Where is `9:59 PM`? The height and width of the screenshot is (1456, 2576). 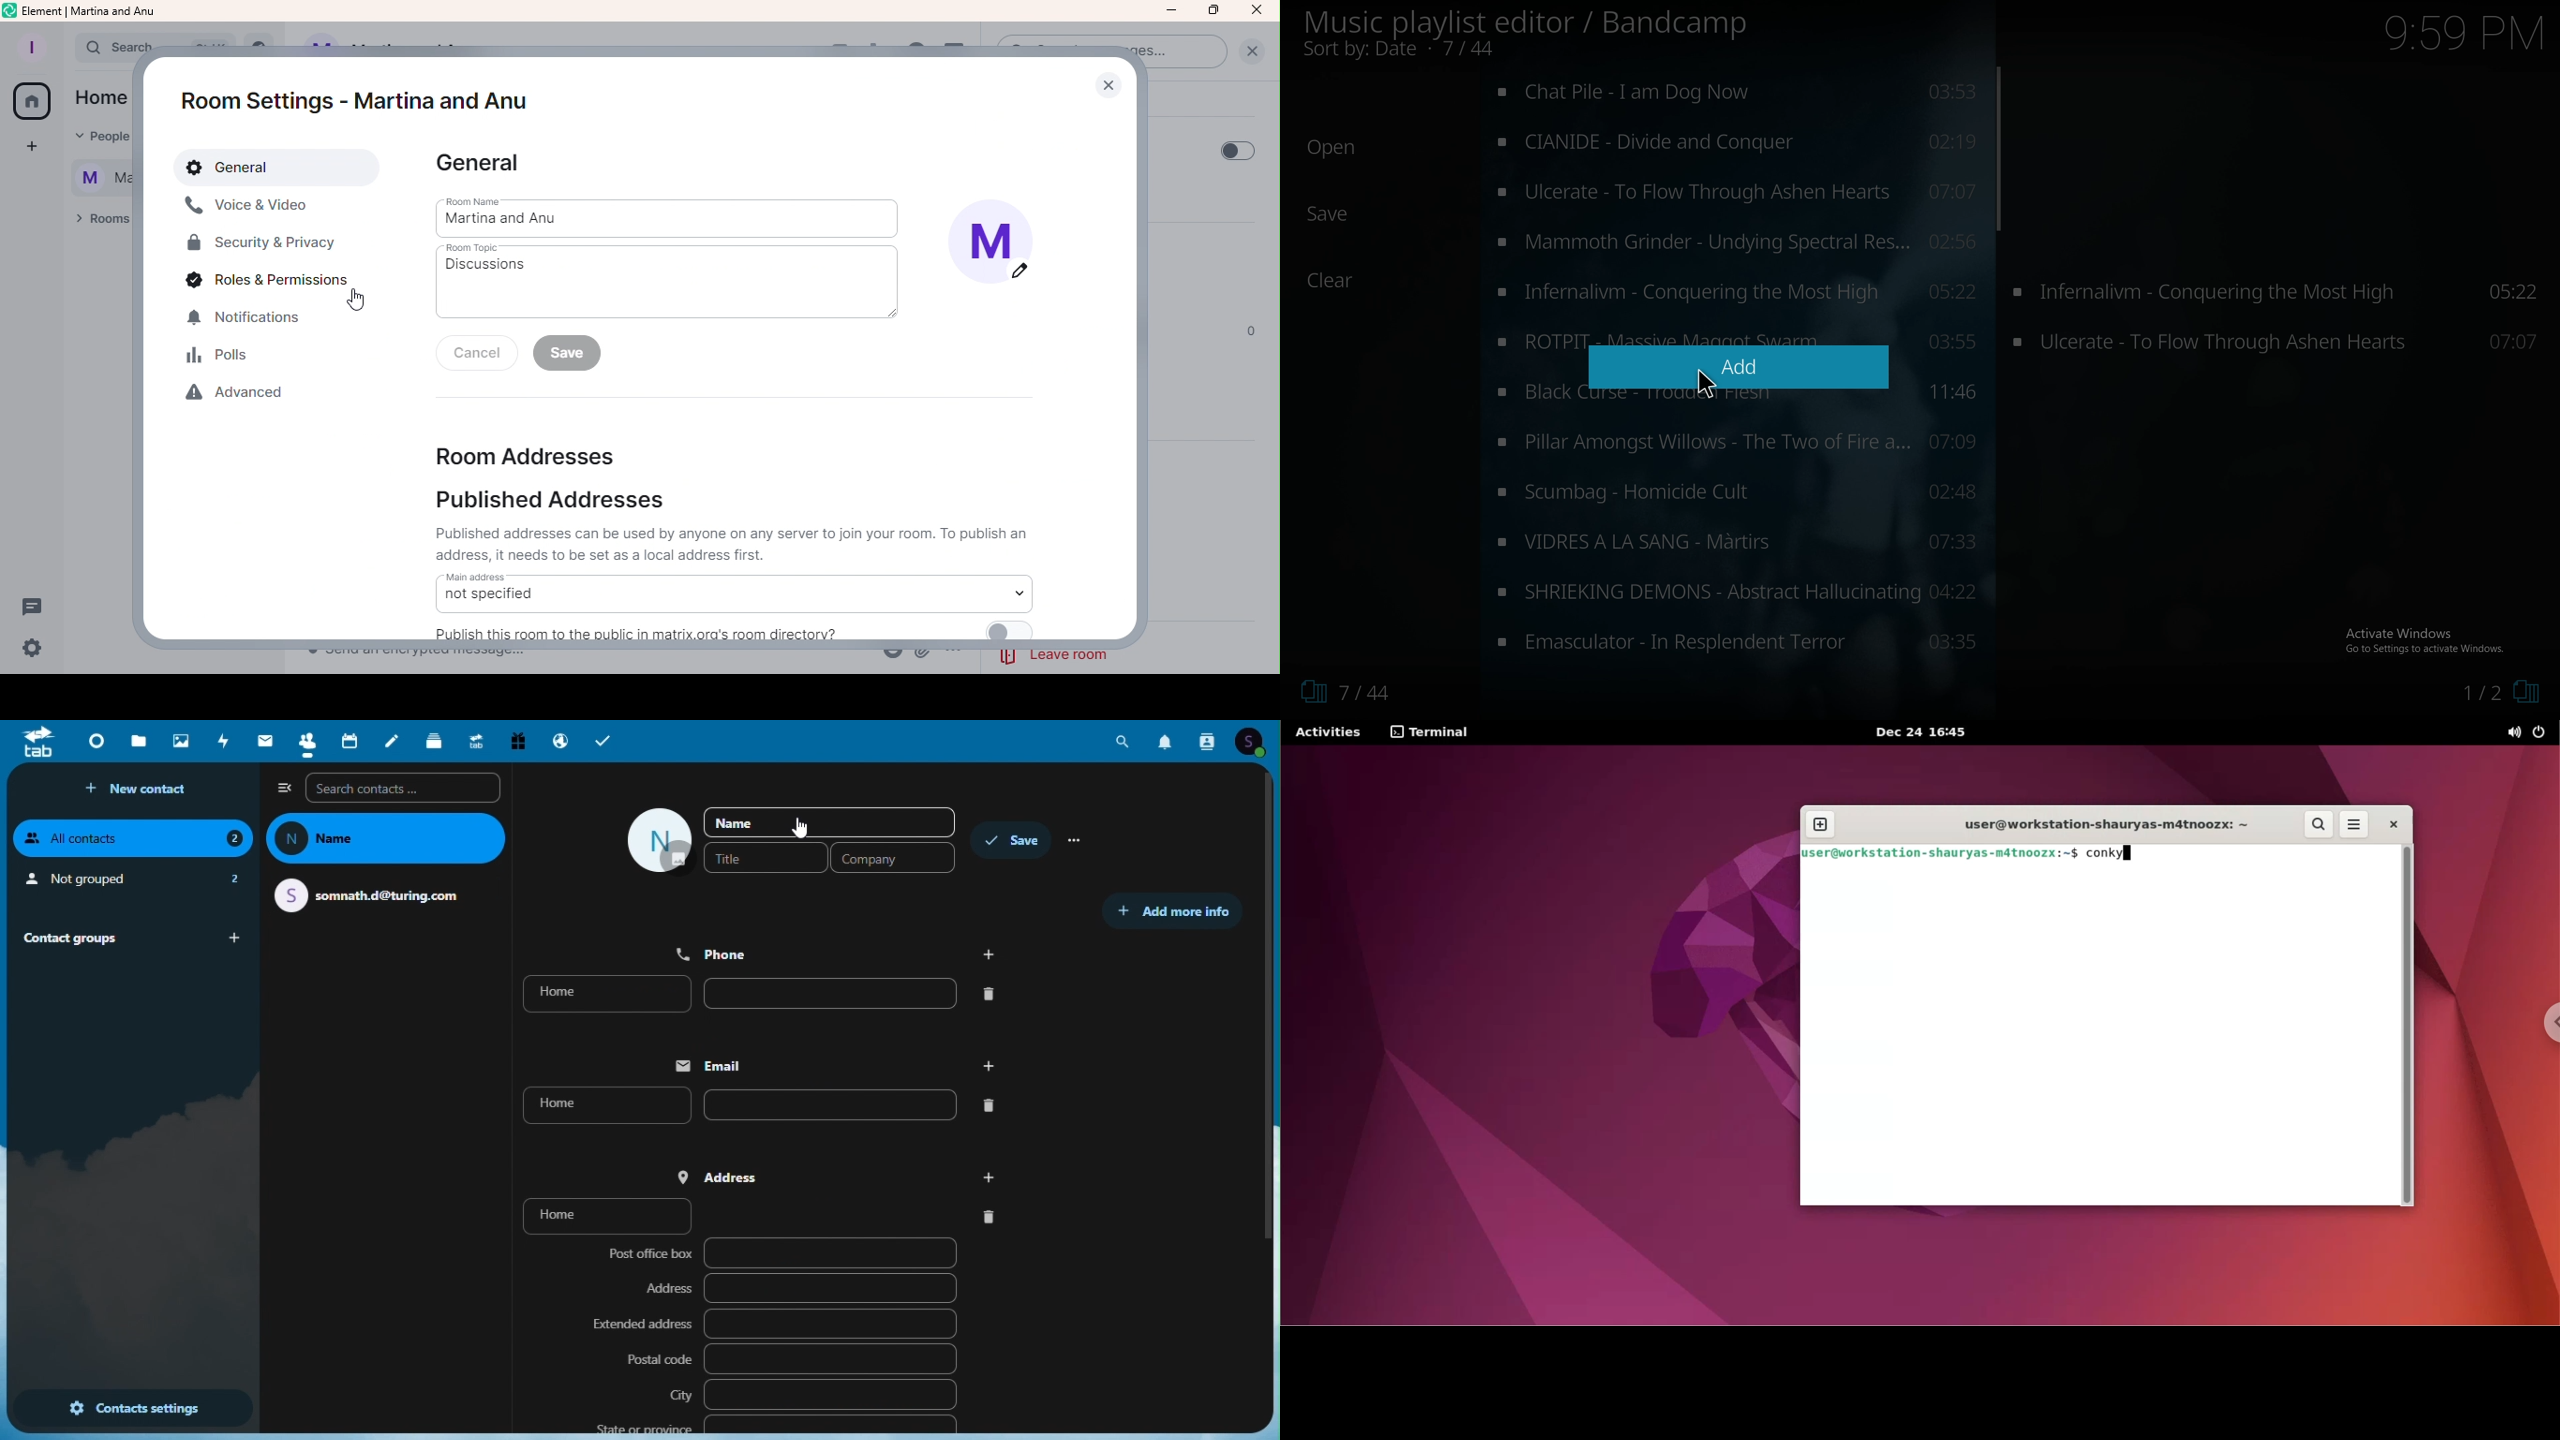 9:59 PM is located at coordinates (2459, 37).